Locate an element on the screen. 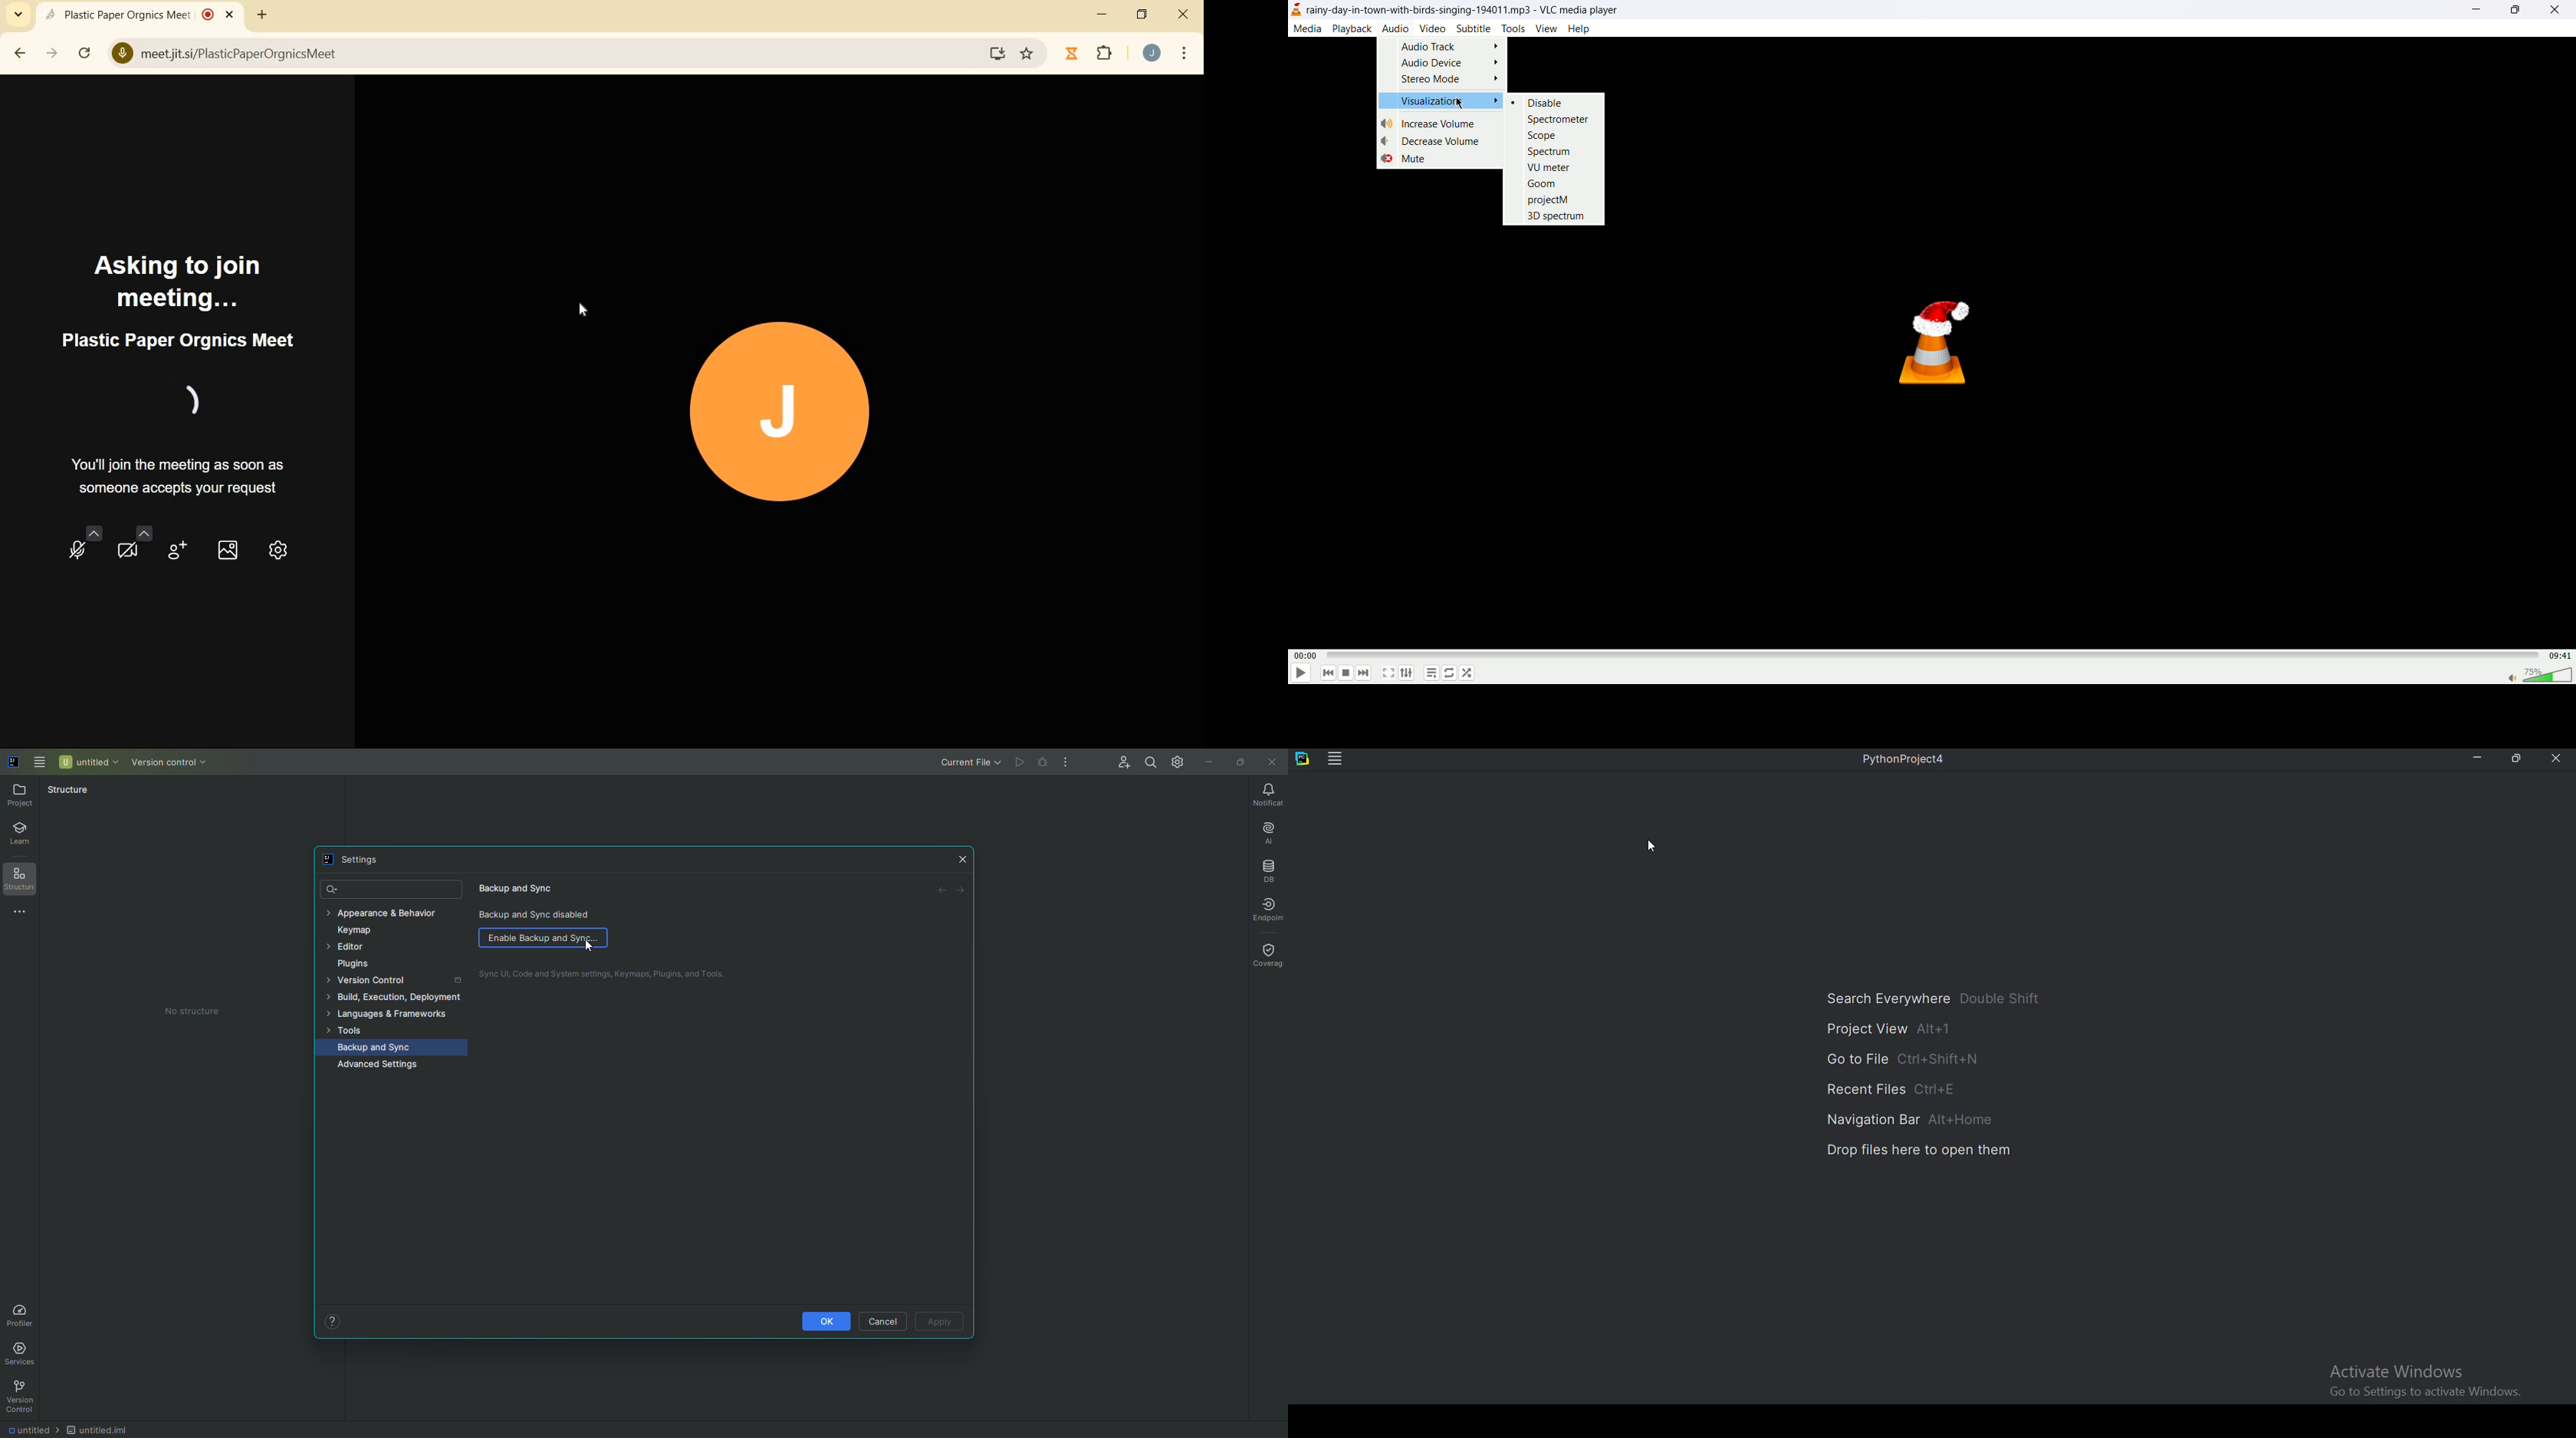 The image size is (2576, 1456). shuffle is located at coordinates (1468, 673).